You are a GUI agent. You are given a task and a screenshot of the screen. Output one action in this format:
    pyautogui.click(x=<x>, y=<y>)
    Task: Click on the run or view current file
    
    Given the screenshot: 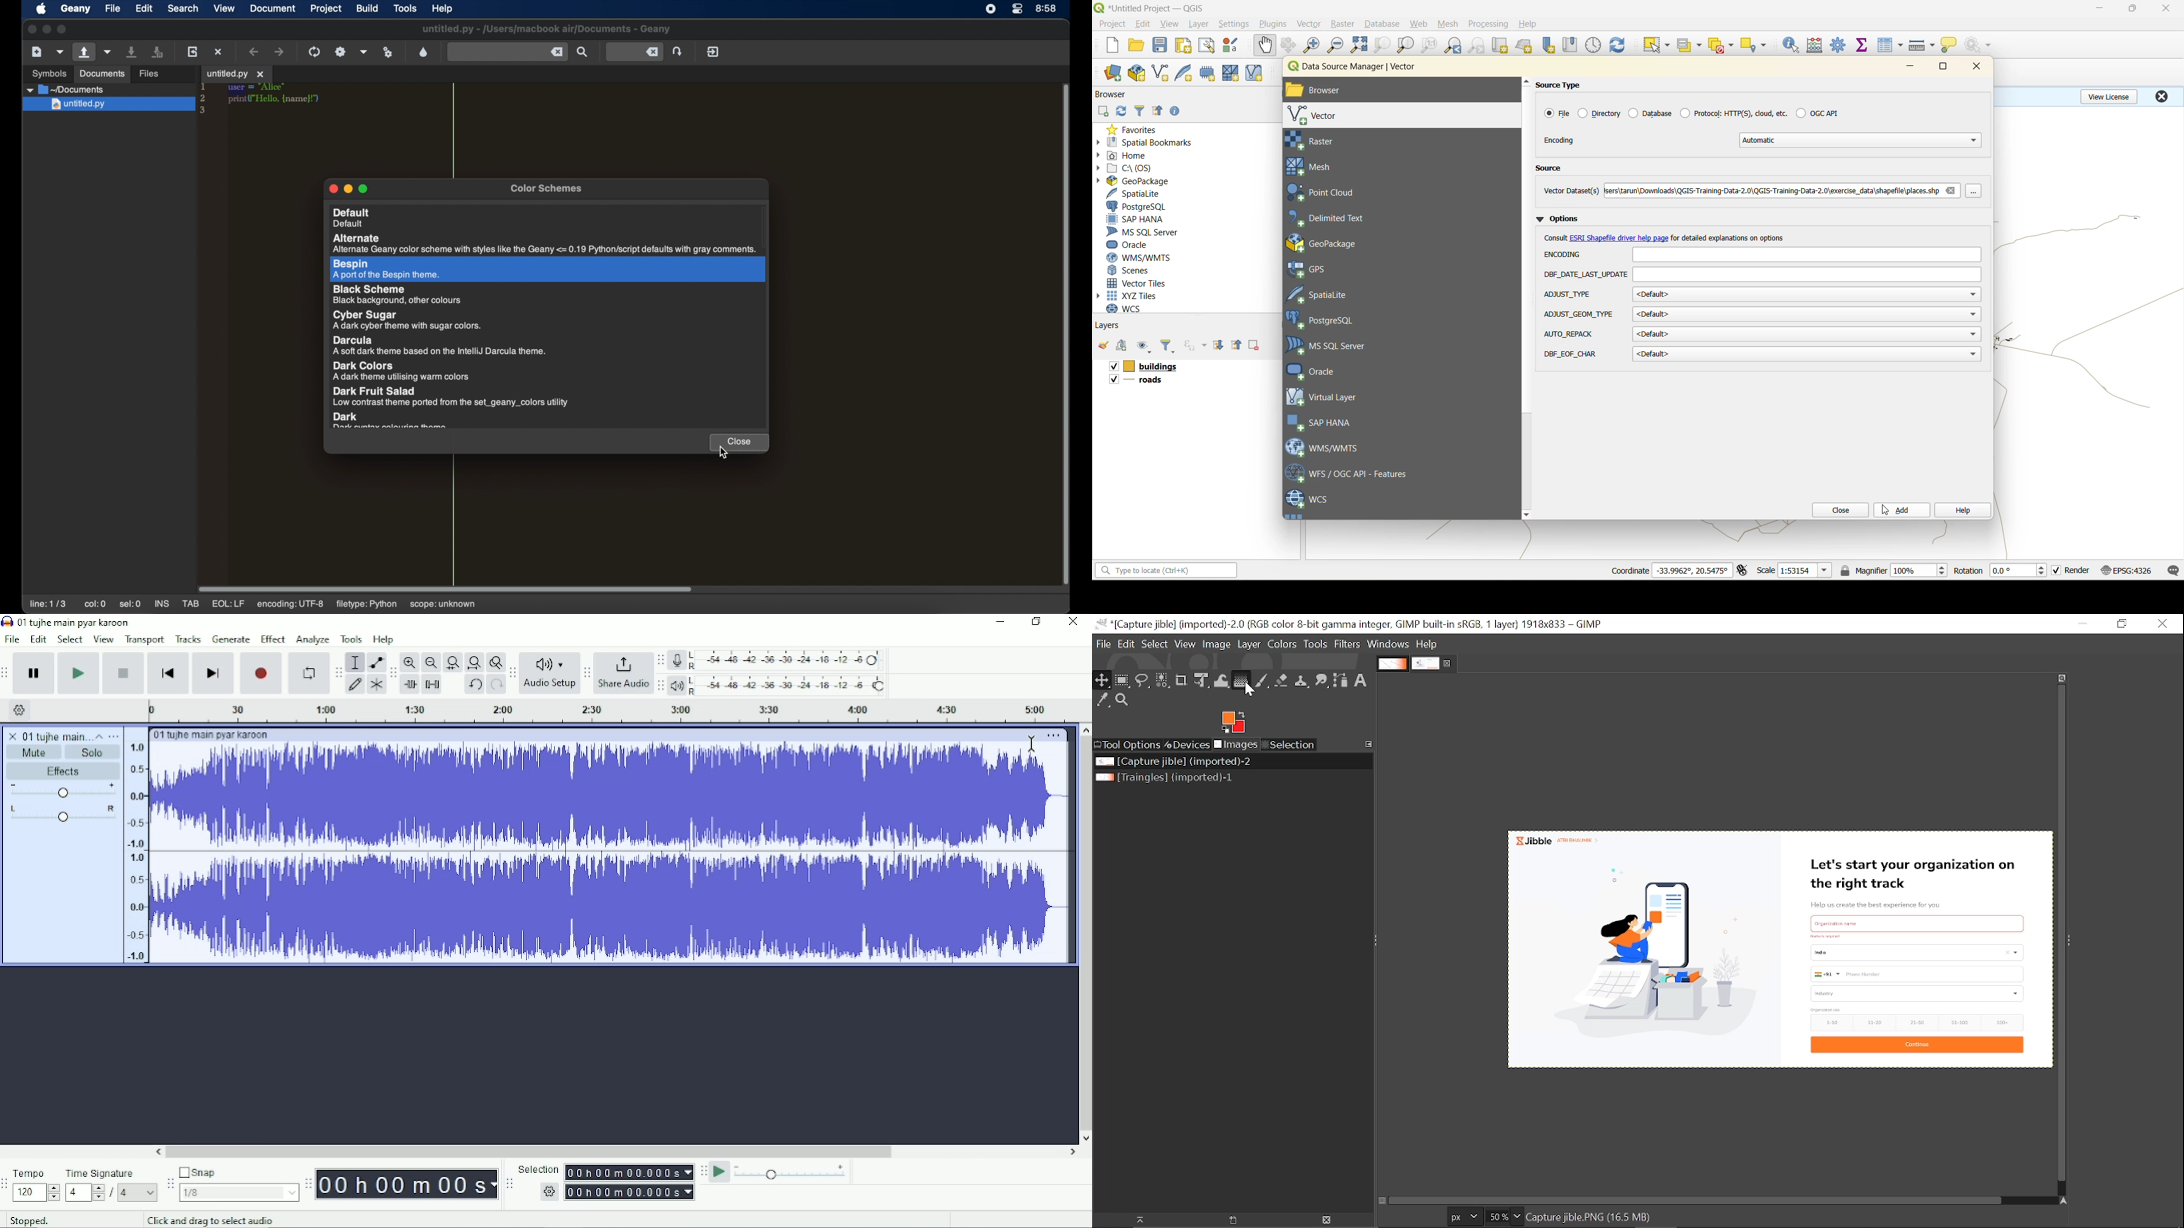 What is the action you would take?
    pyautogui.click(x=388, y=52)
    